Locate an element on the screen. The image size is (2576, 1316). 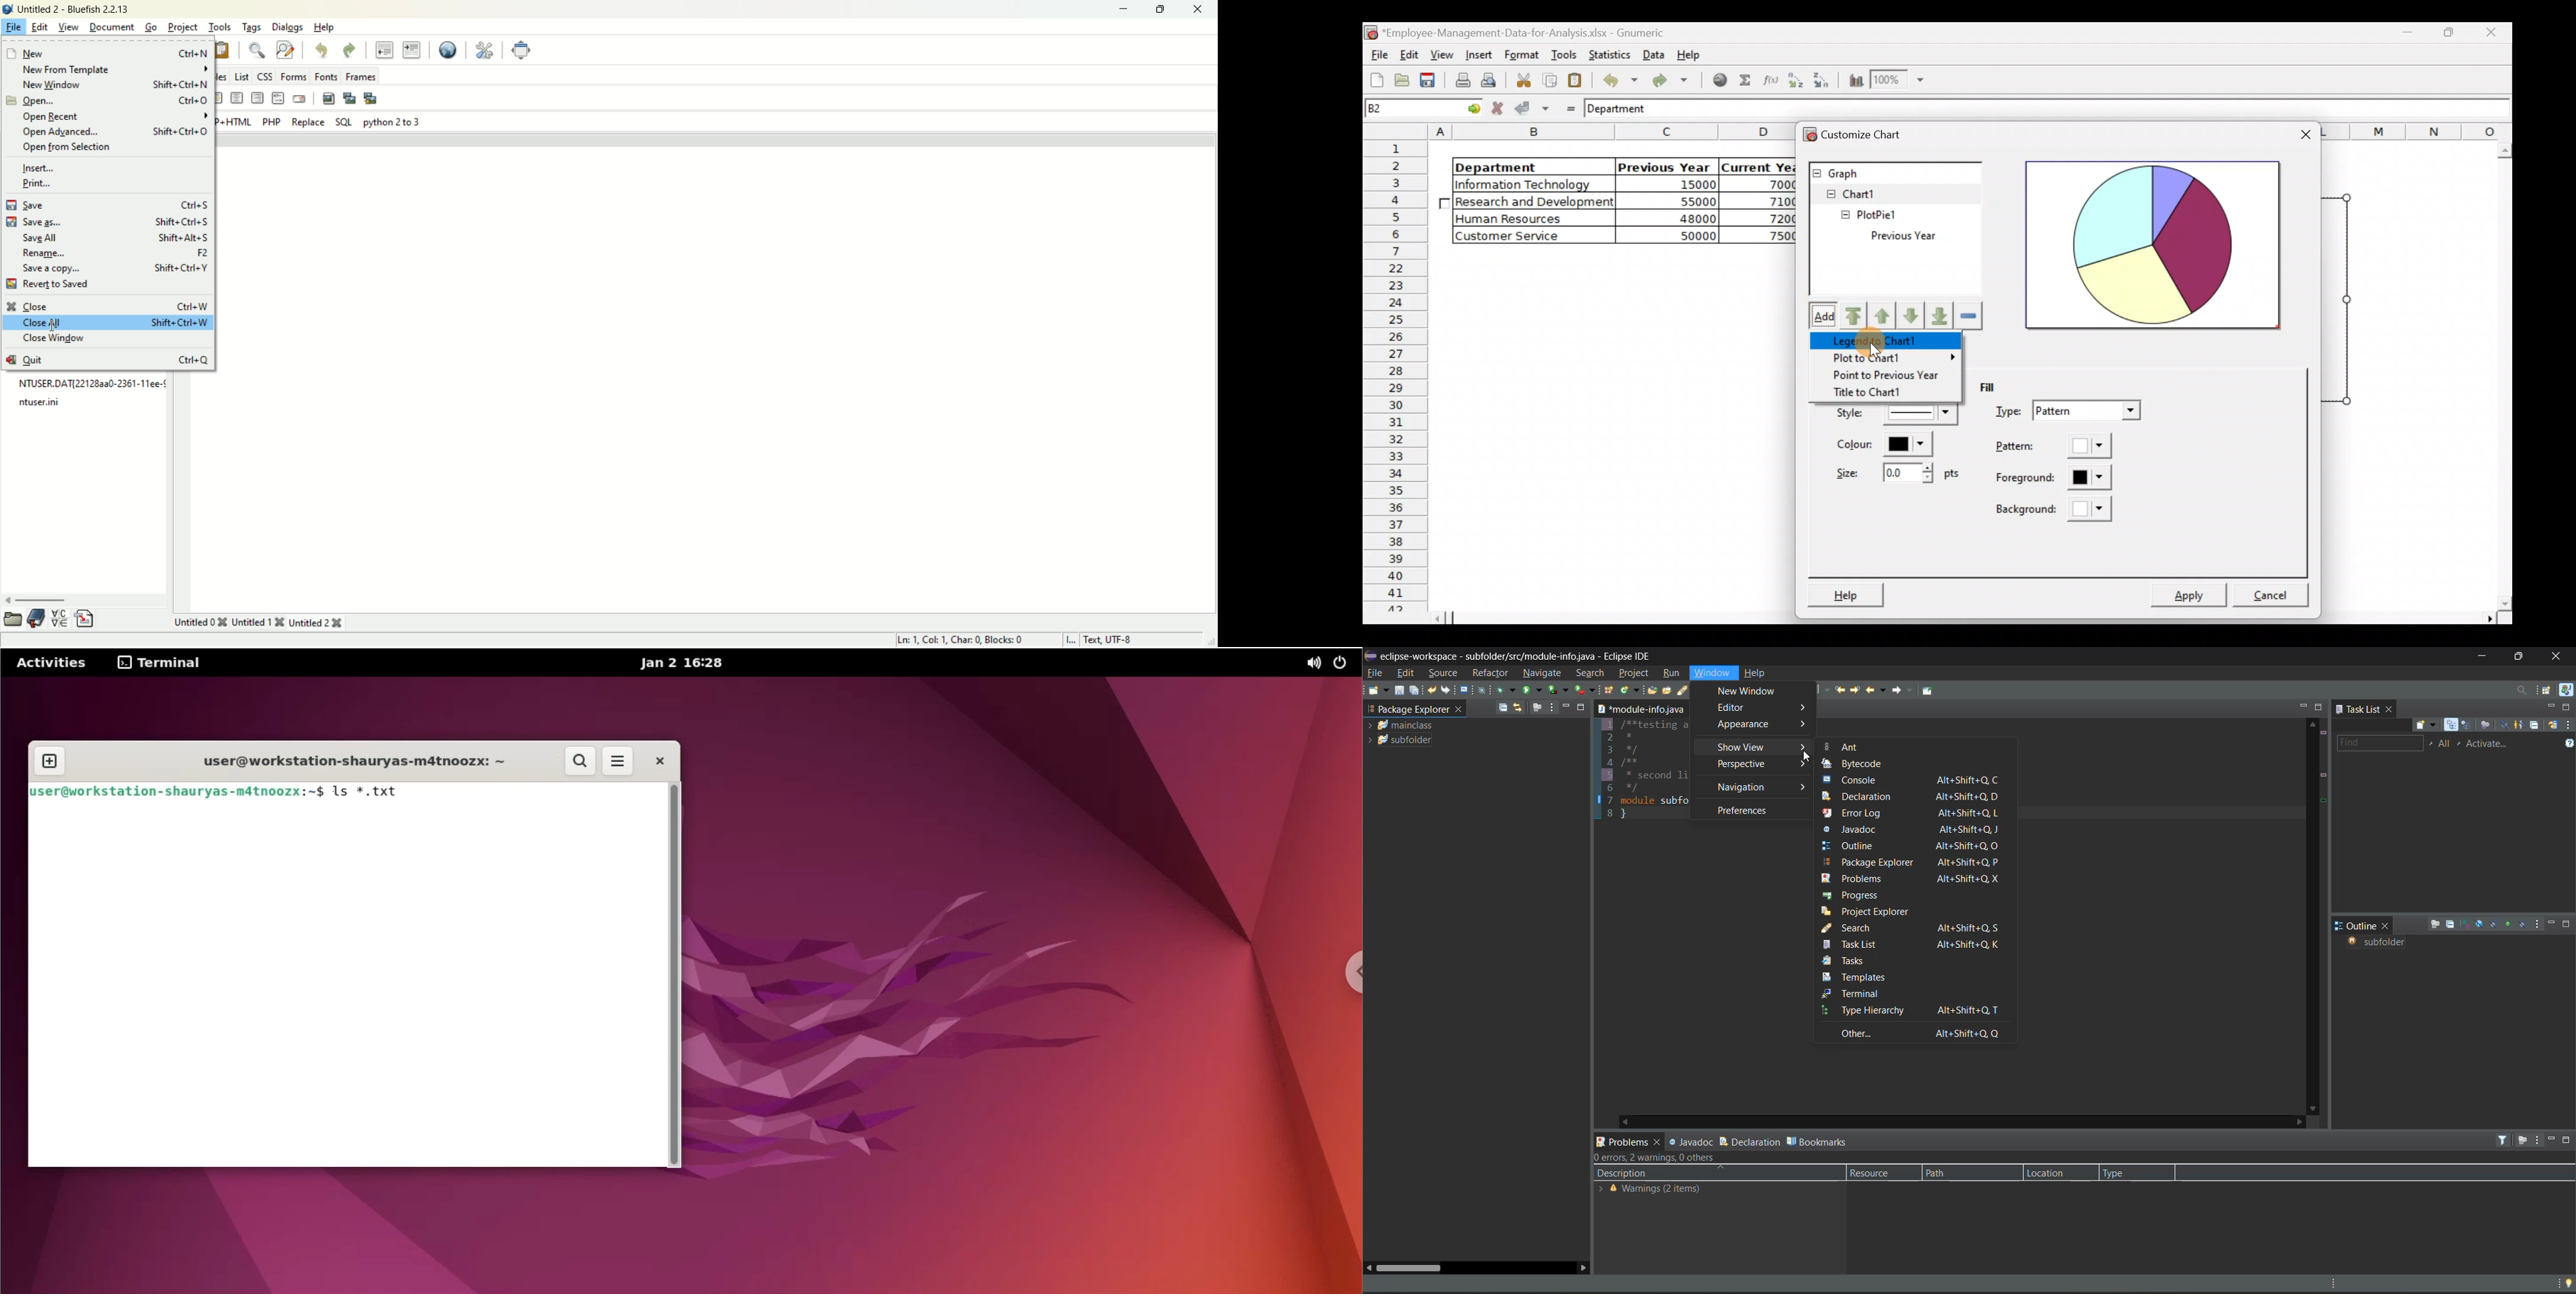
Formula bar is located at coordinates (2094, 111).